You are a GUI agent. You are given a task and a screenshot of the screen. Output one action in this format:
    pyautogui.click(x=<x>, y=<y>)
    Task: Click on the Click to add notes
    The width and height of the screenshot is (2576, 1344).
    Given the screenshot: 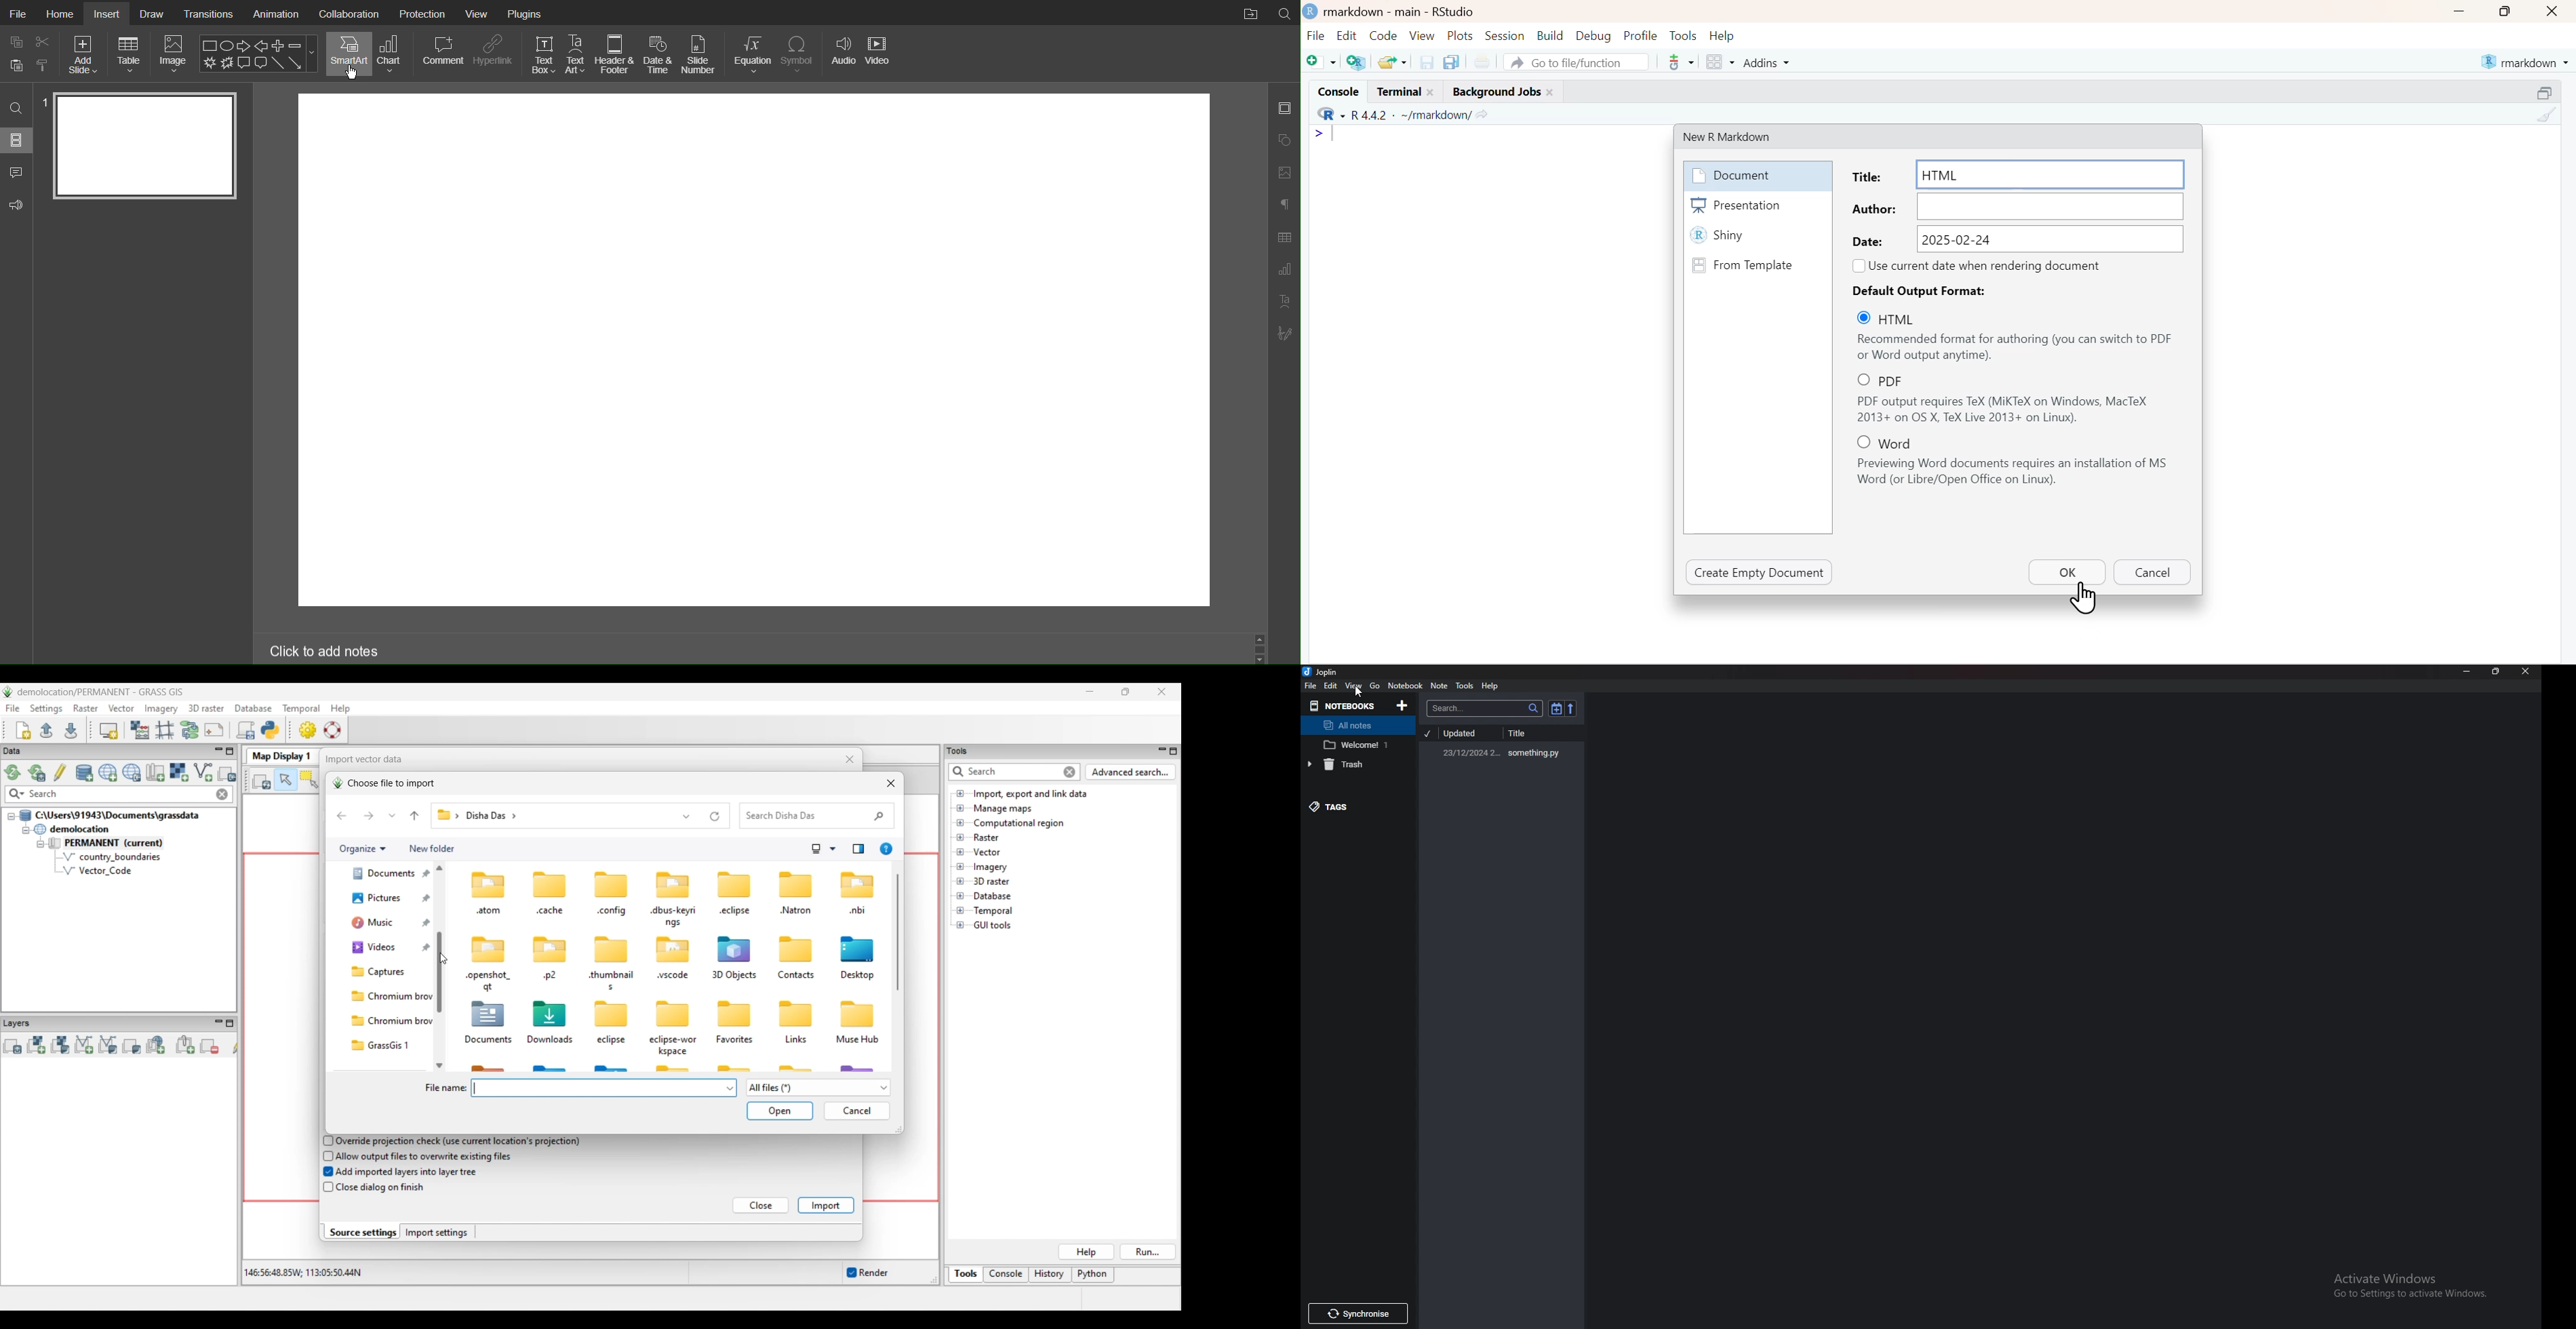 What is the action you would take?
    pyautogui.click(x=325, y=650)
    